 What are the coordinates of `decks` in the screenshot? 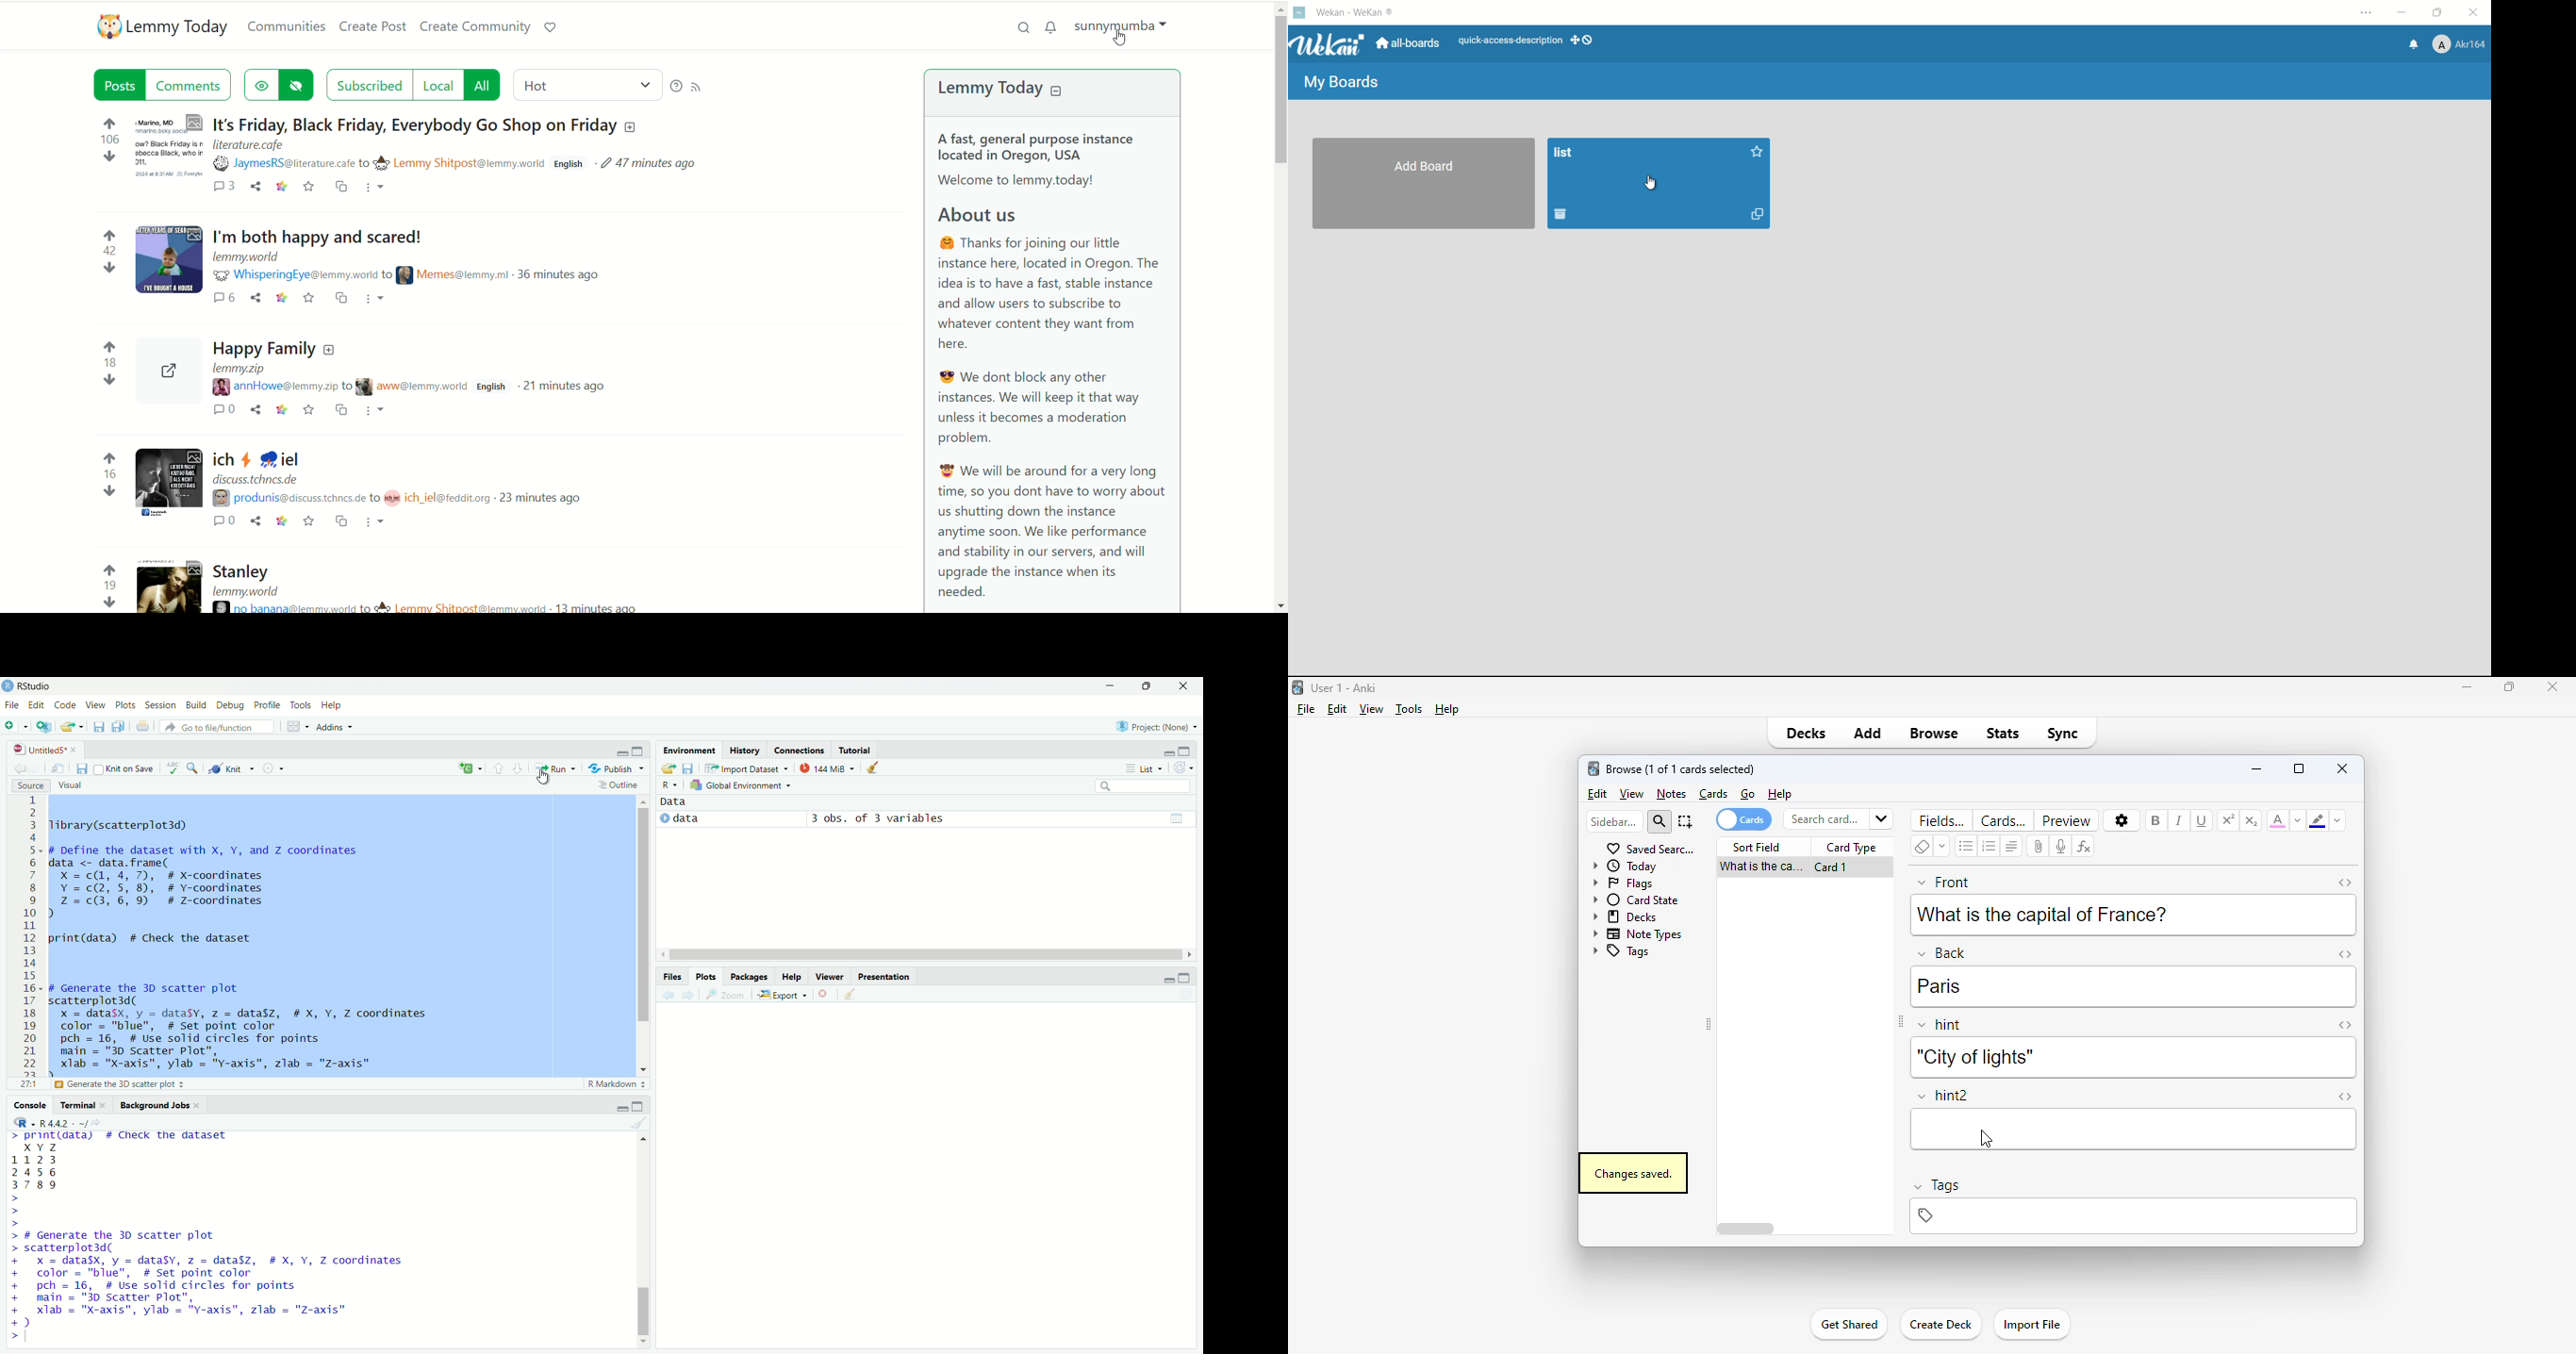 It's located at (1807, 733).